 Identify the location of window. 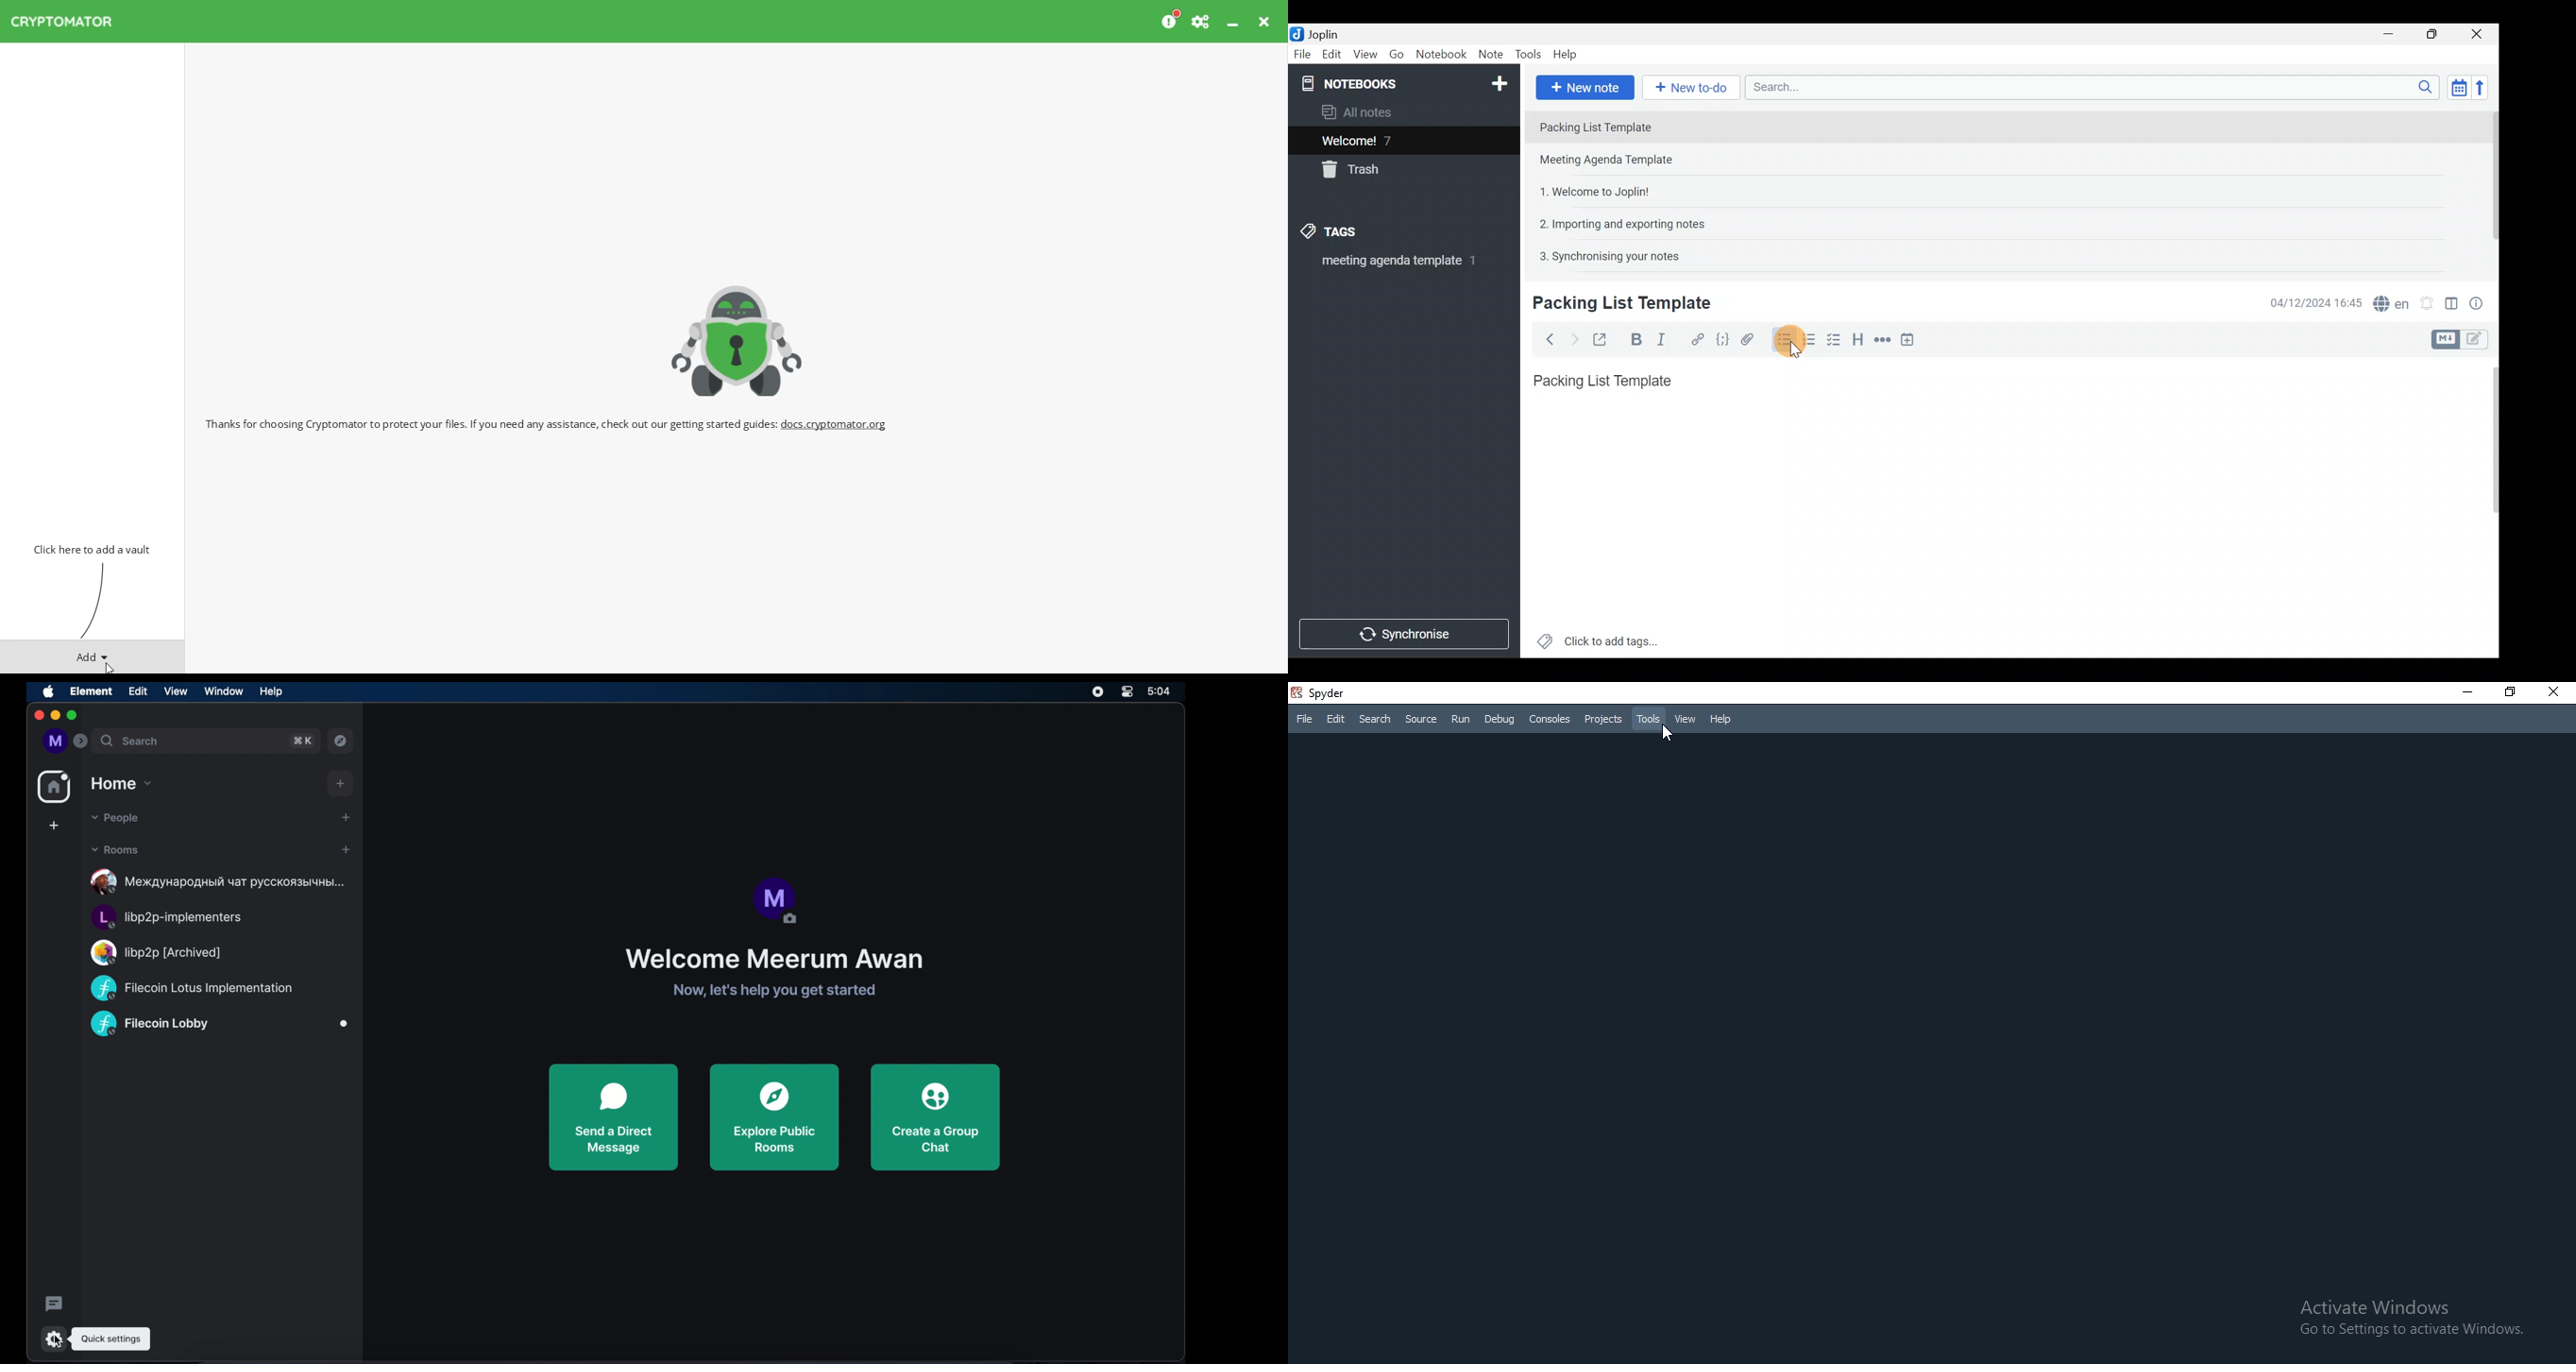
(223, 691).